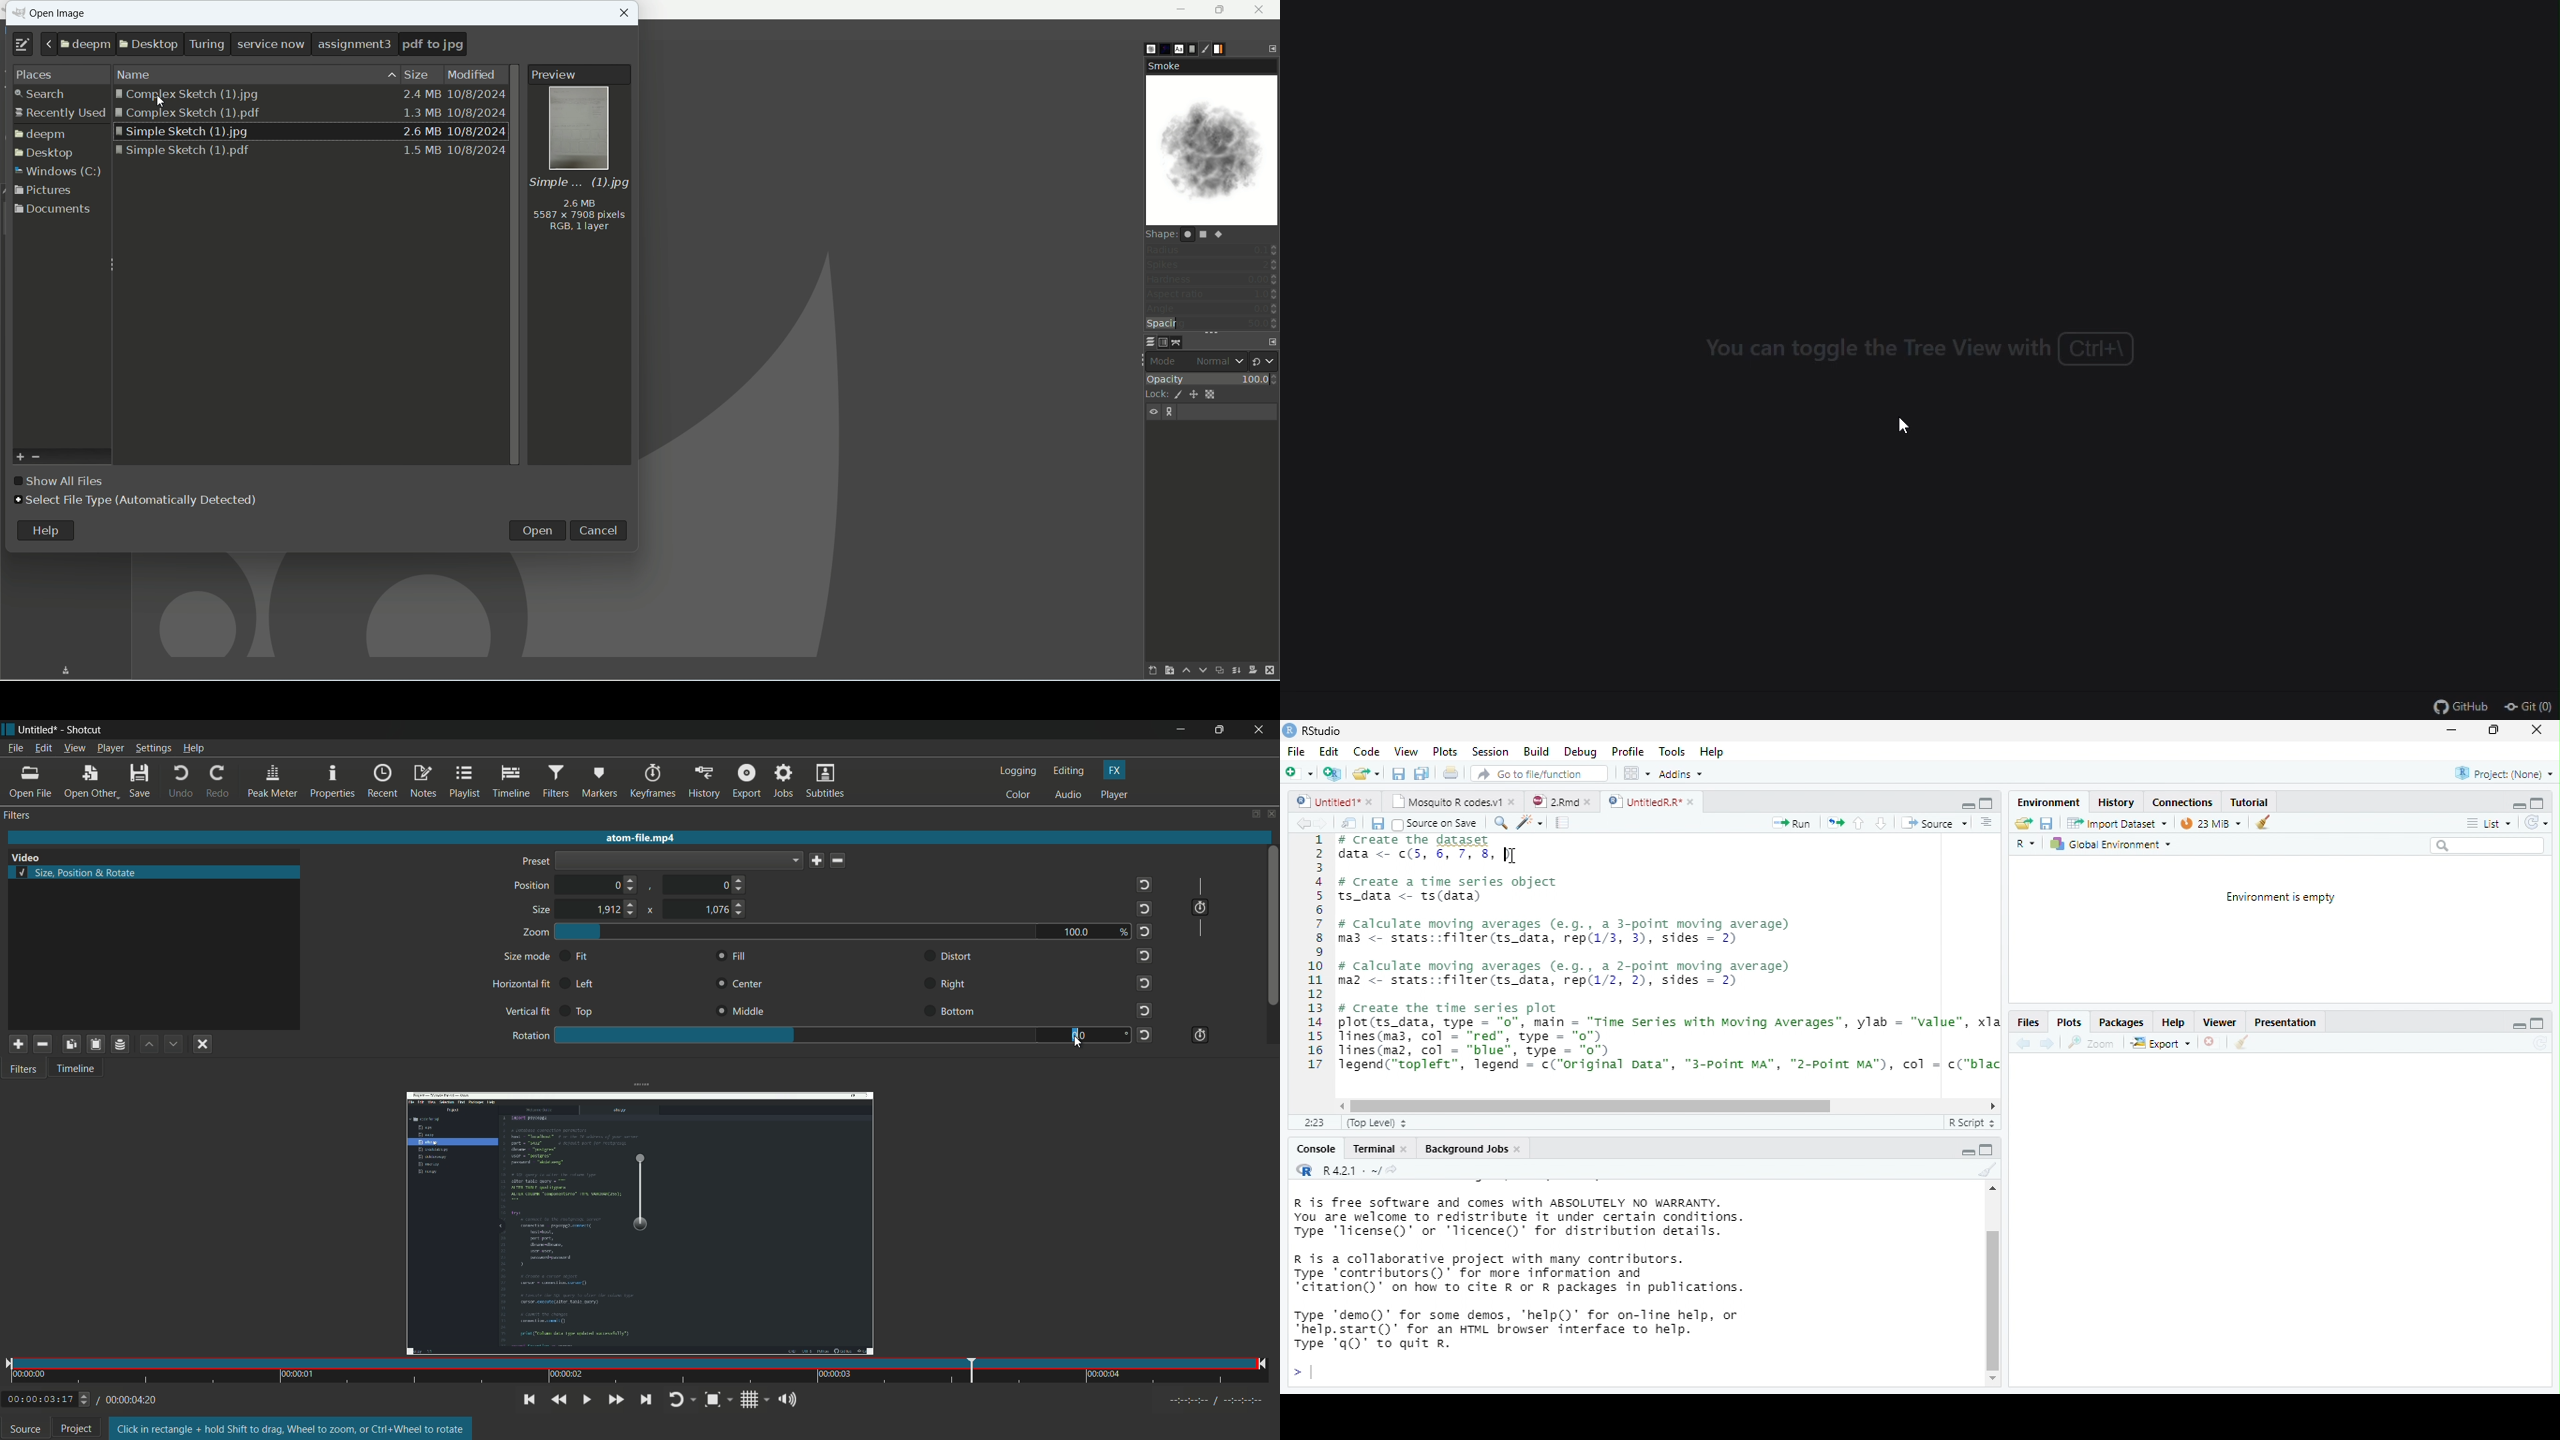 The width and height of the screenshot is (2576, 1456). I want to click on scrollbar up, so click(1990, 1191).